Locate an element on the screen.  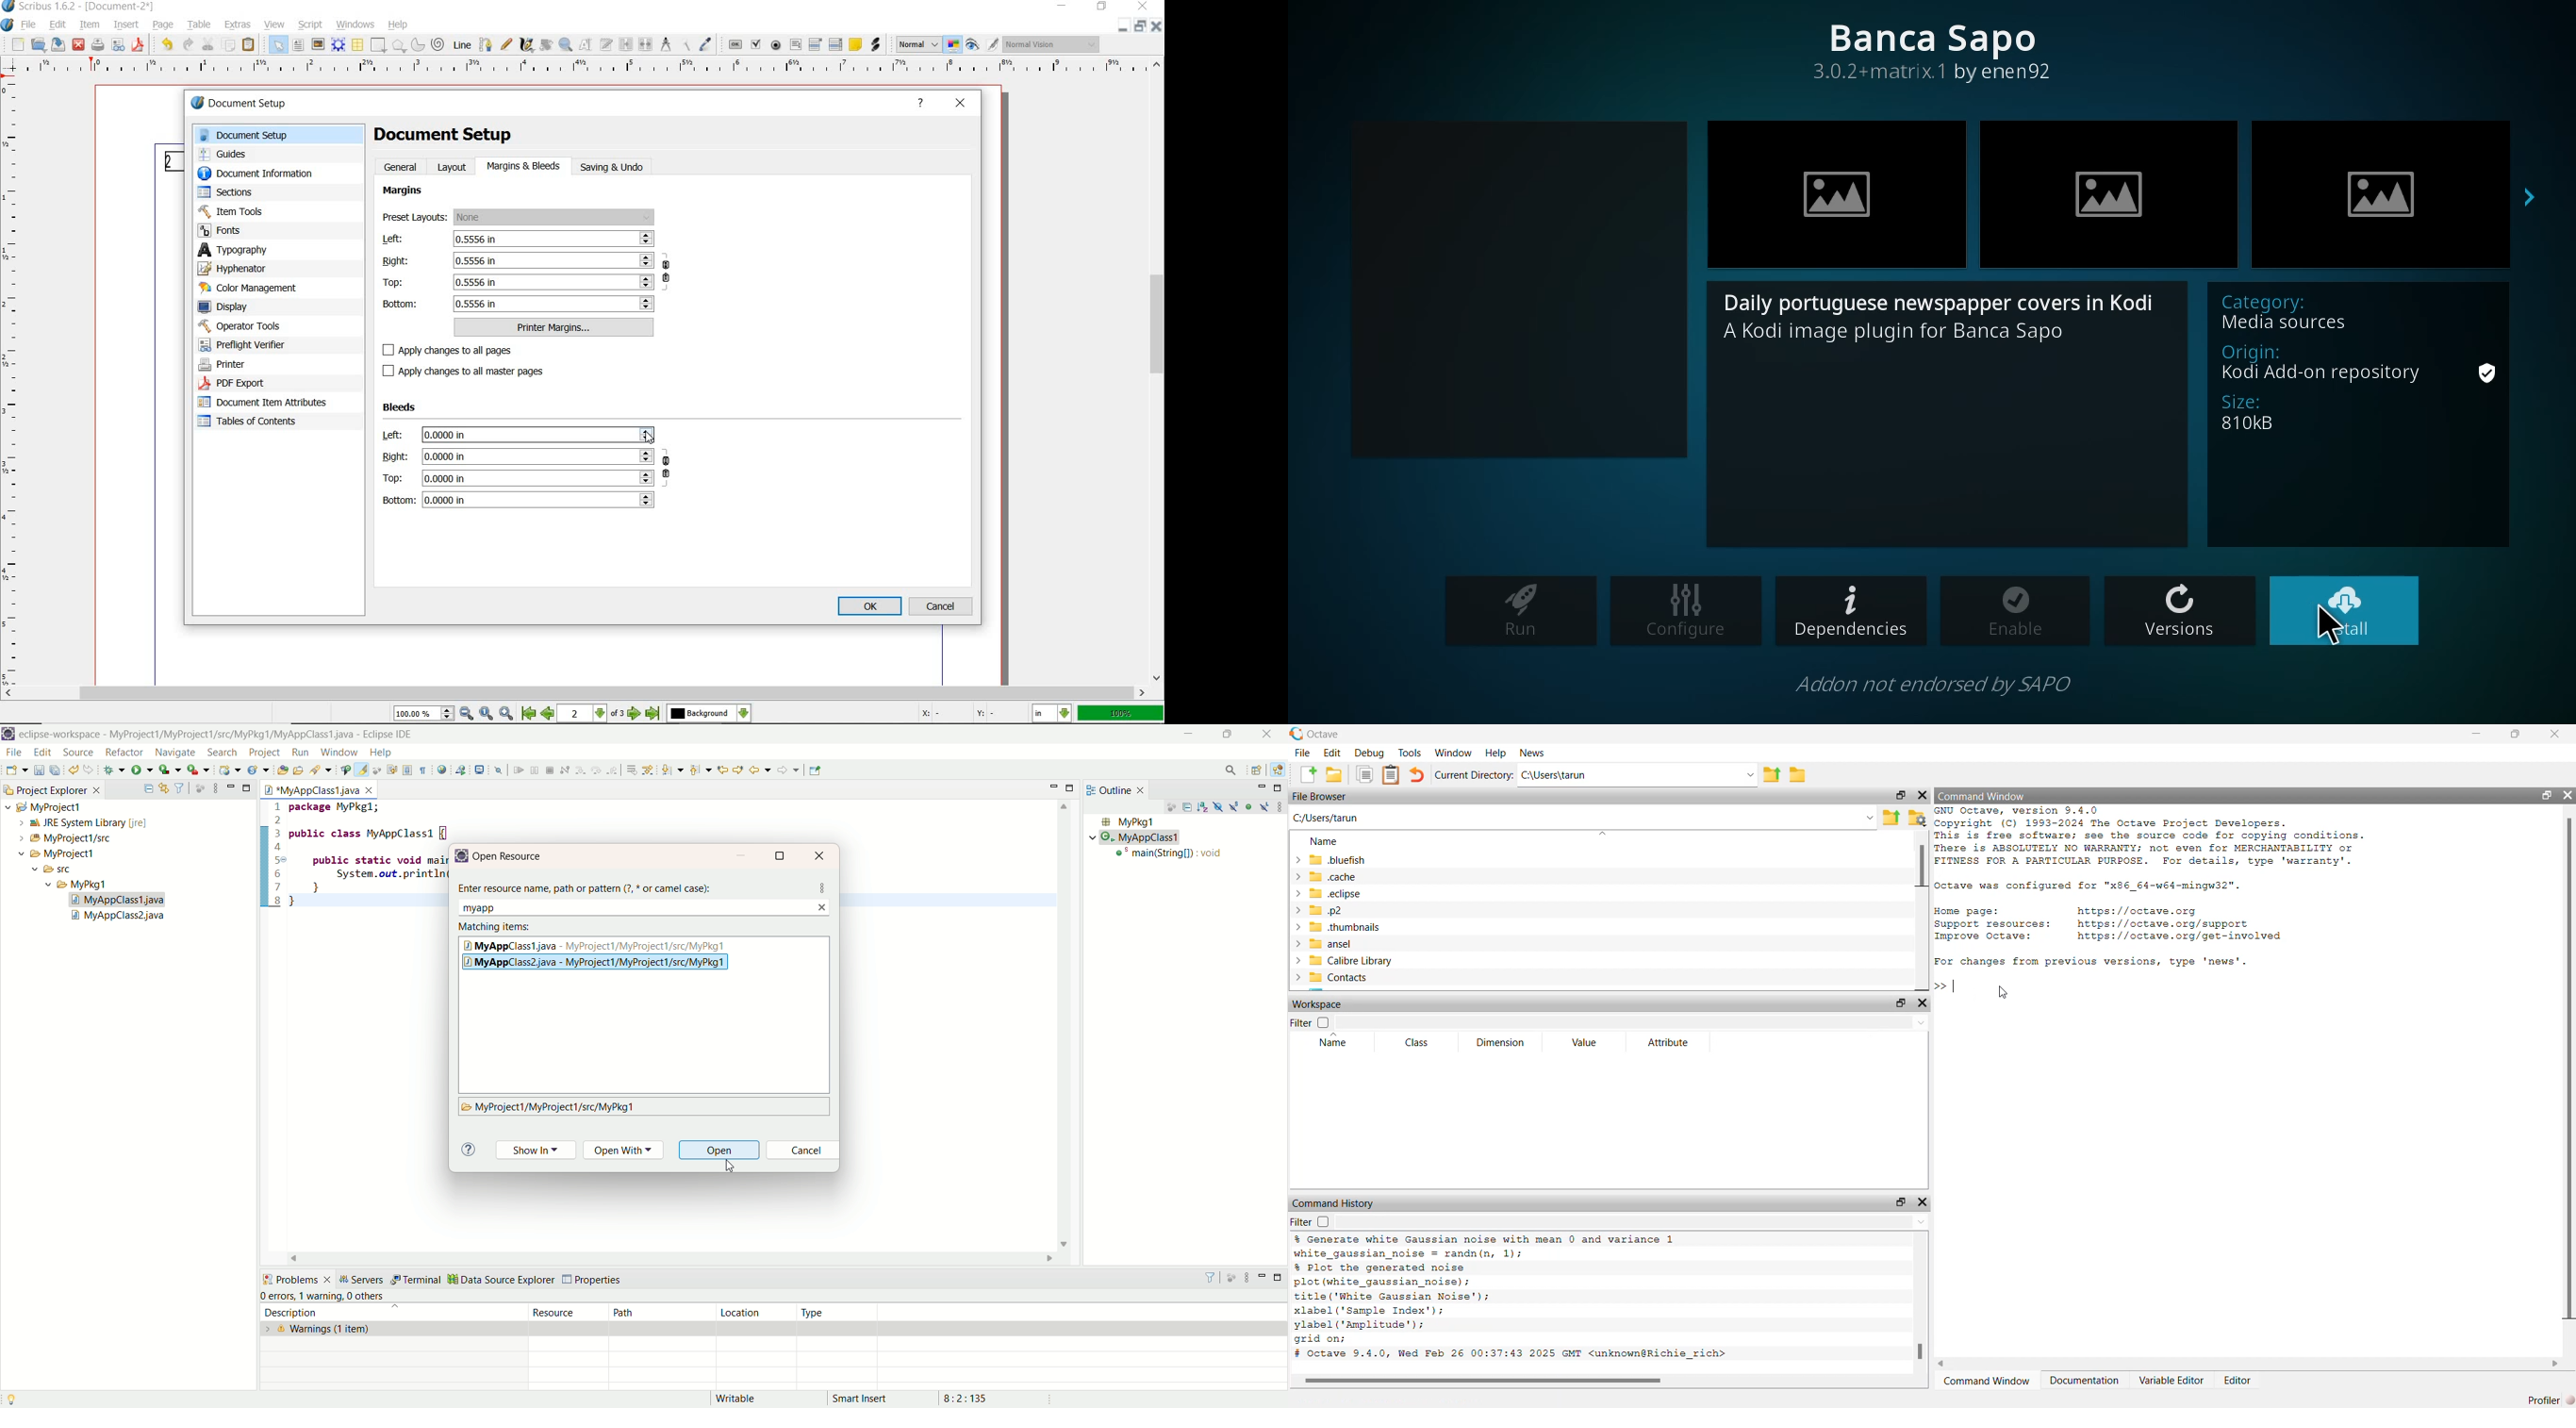
color management is located at coordinates (252, 289).